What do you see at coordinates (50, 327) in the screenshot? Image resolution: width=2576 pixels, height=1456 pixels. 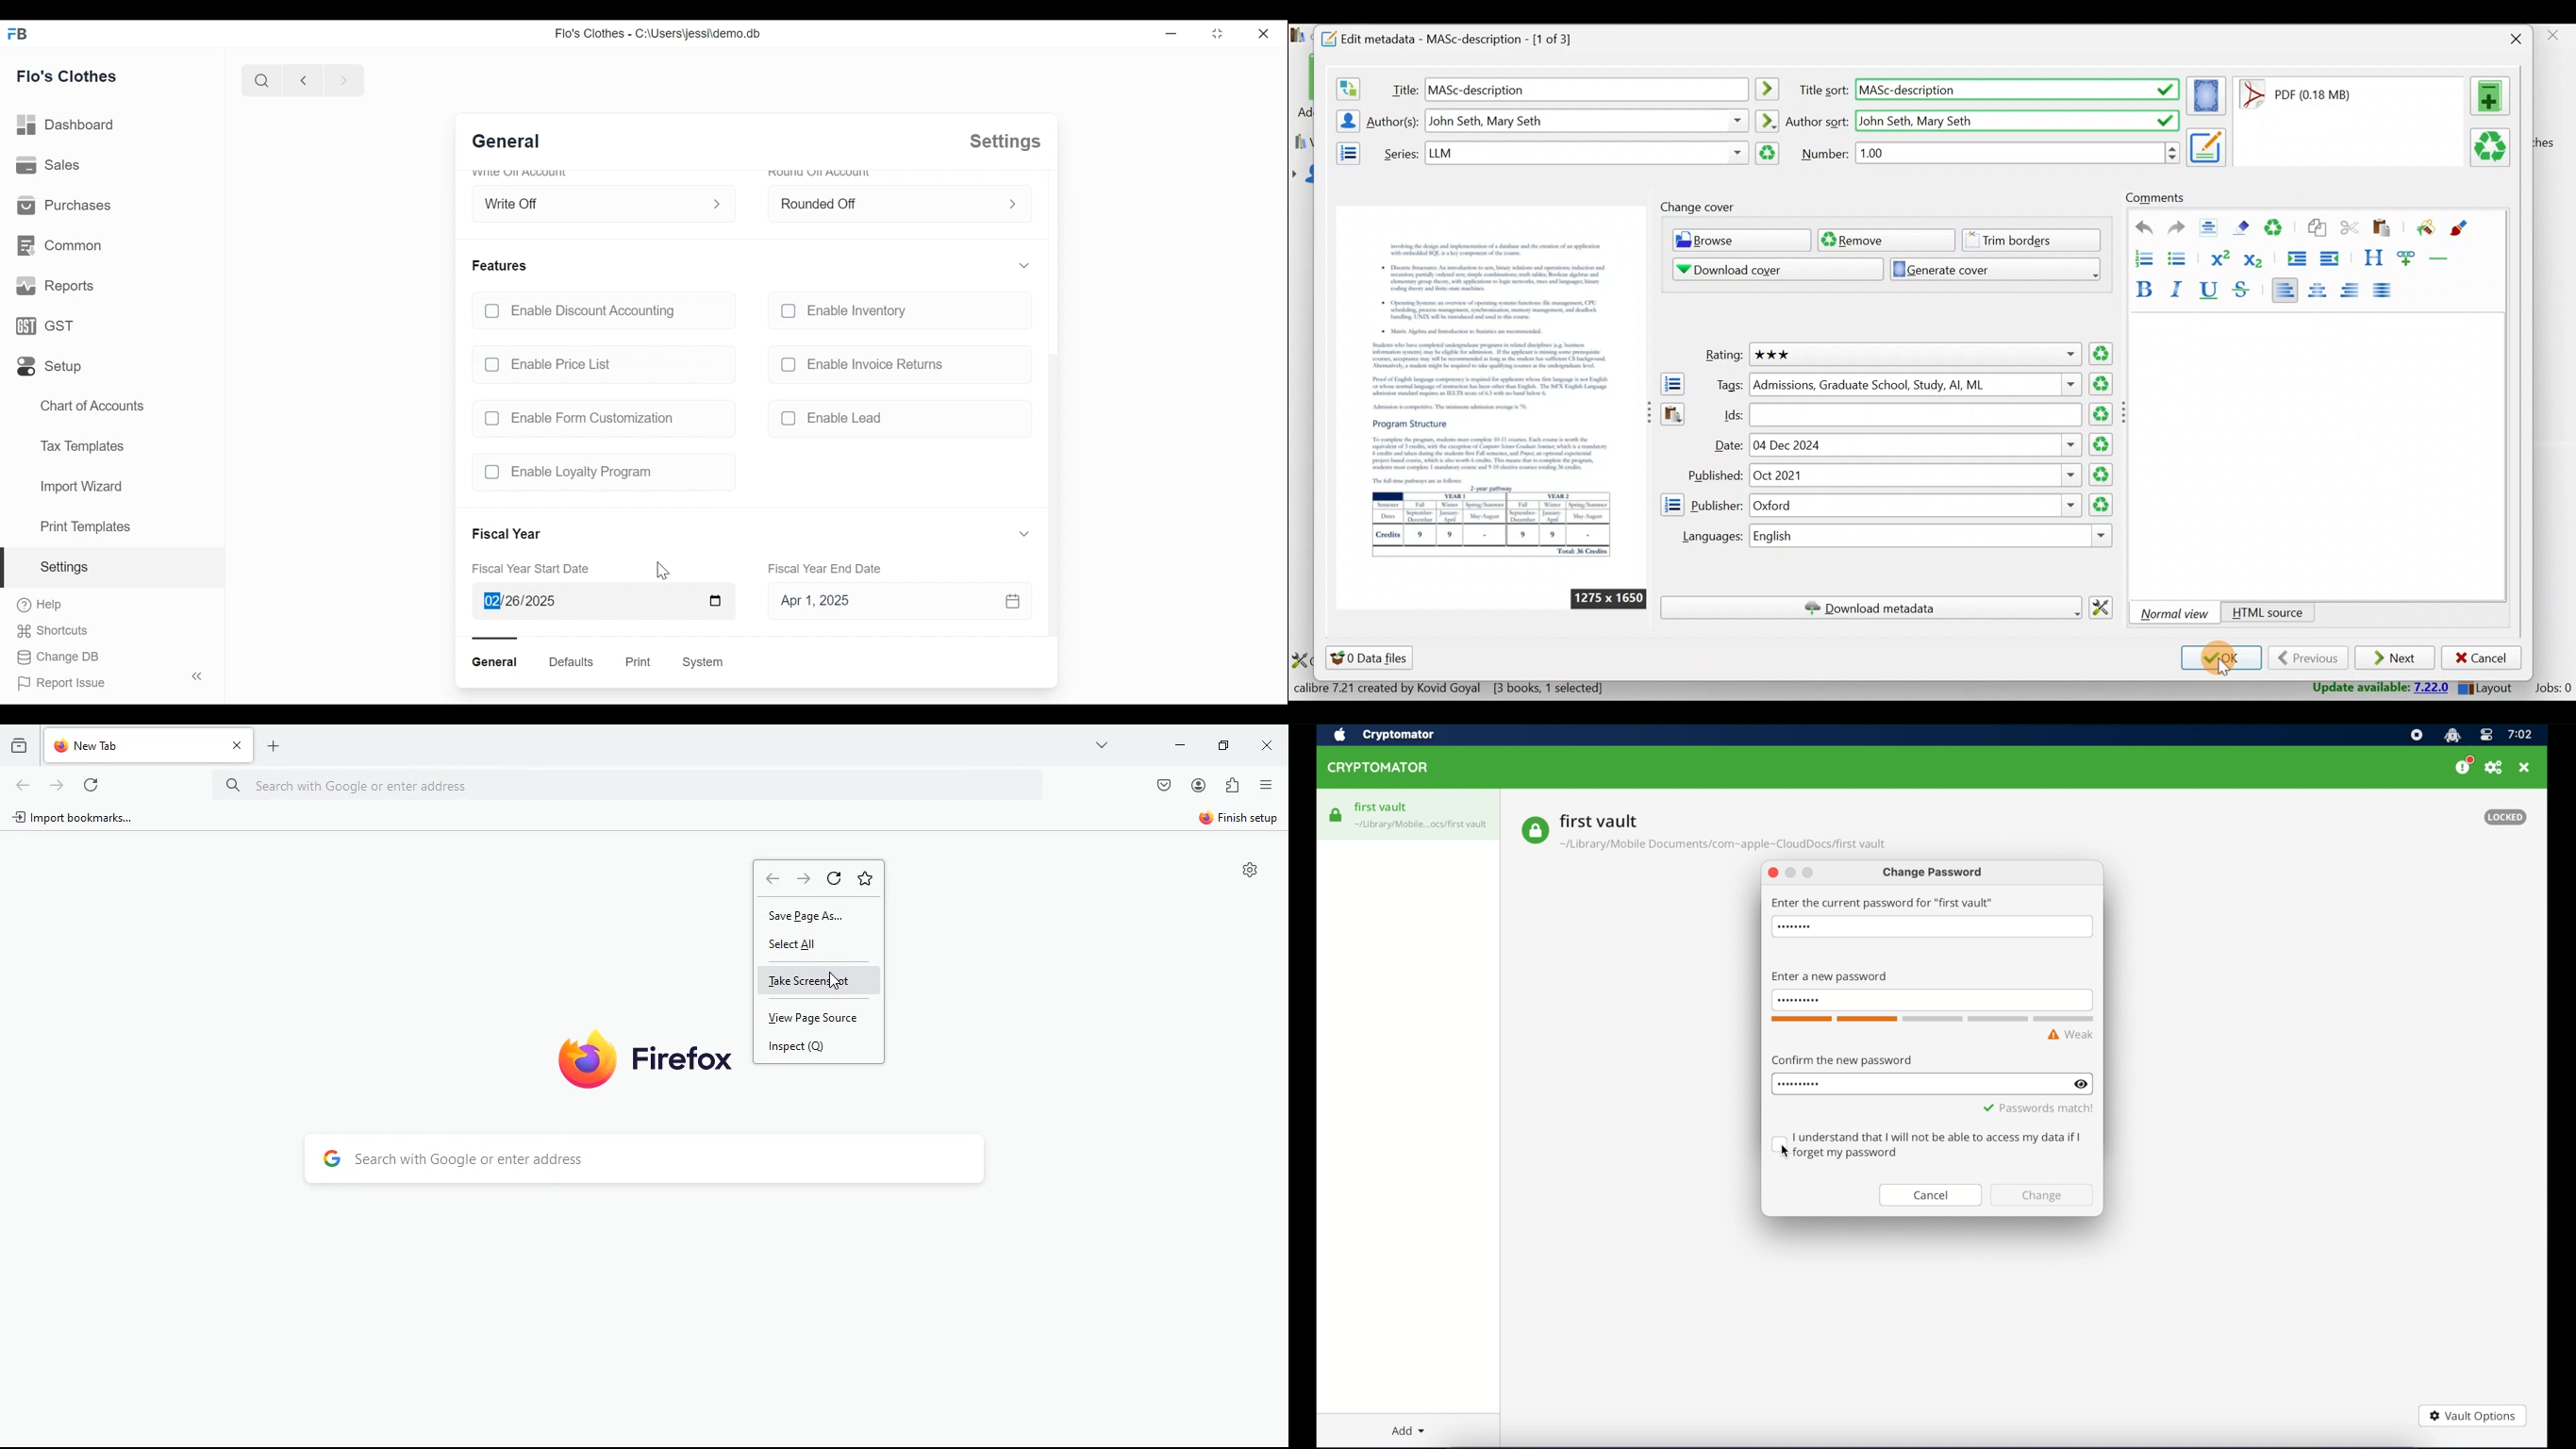 I see `GST` at bounding box center [50, 327].